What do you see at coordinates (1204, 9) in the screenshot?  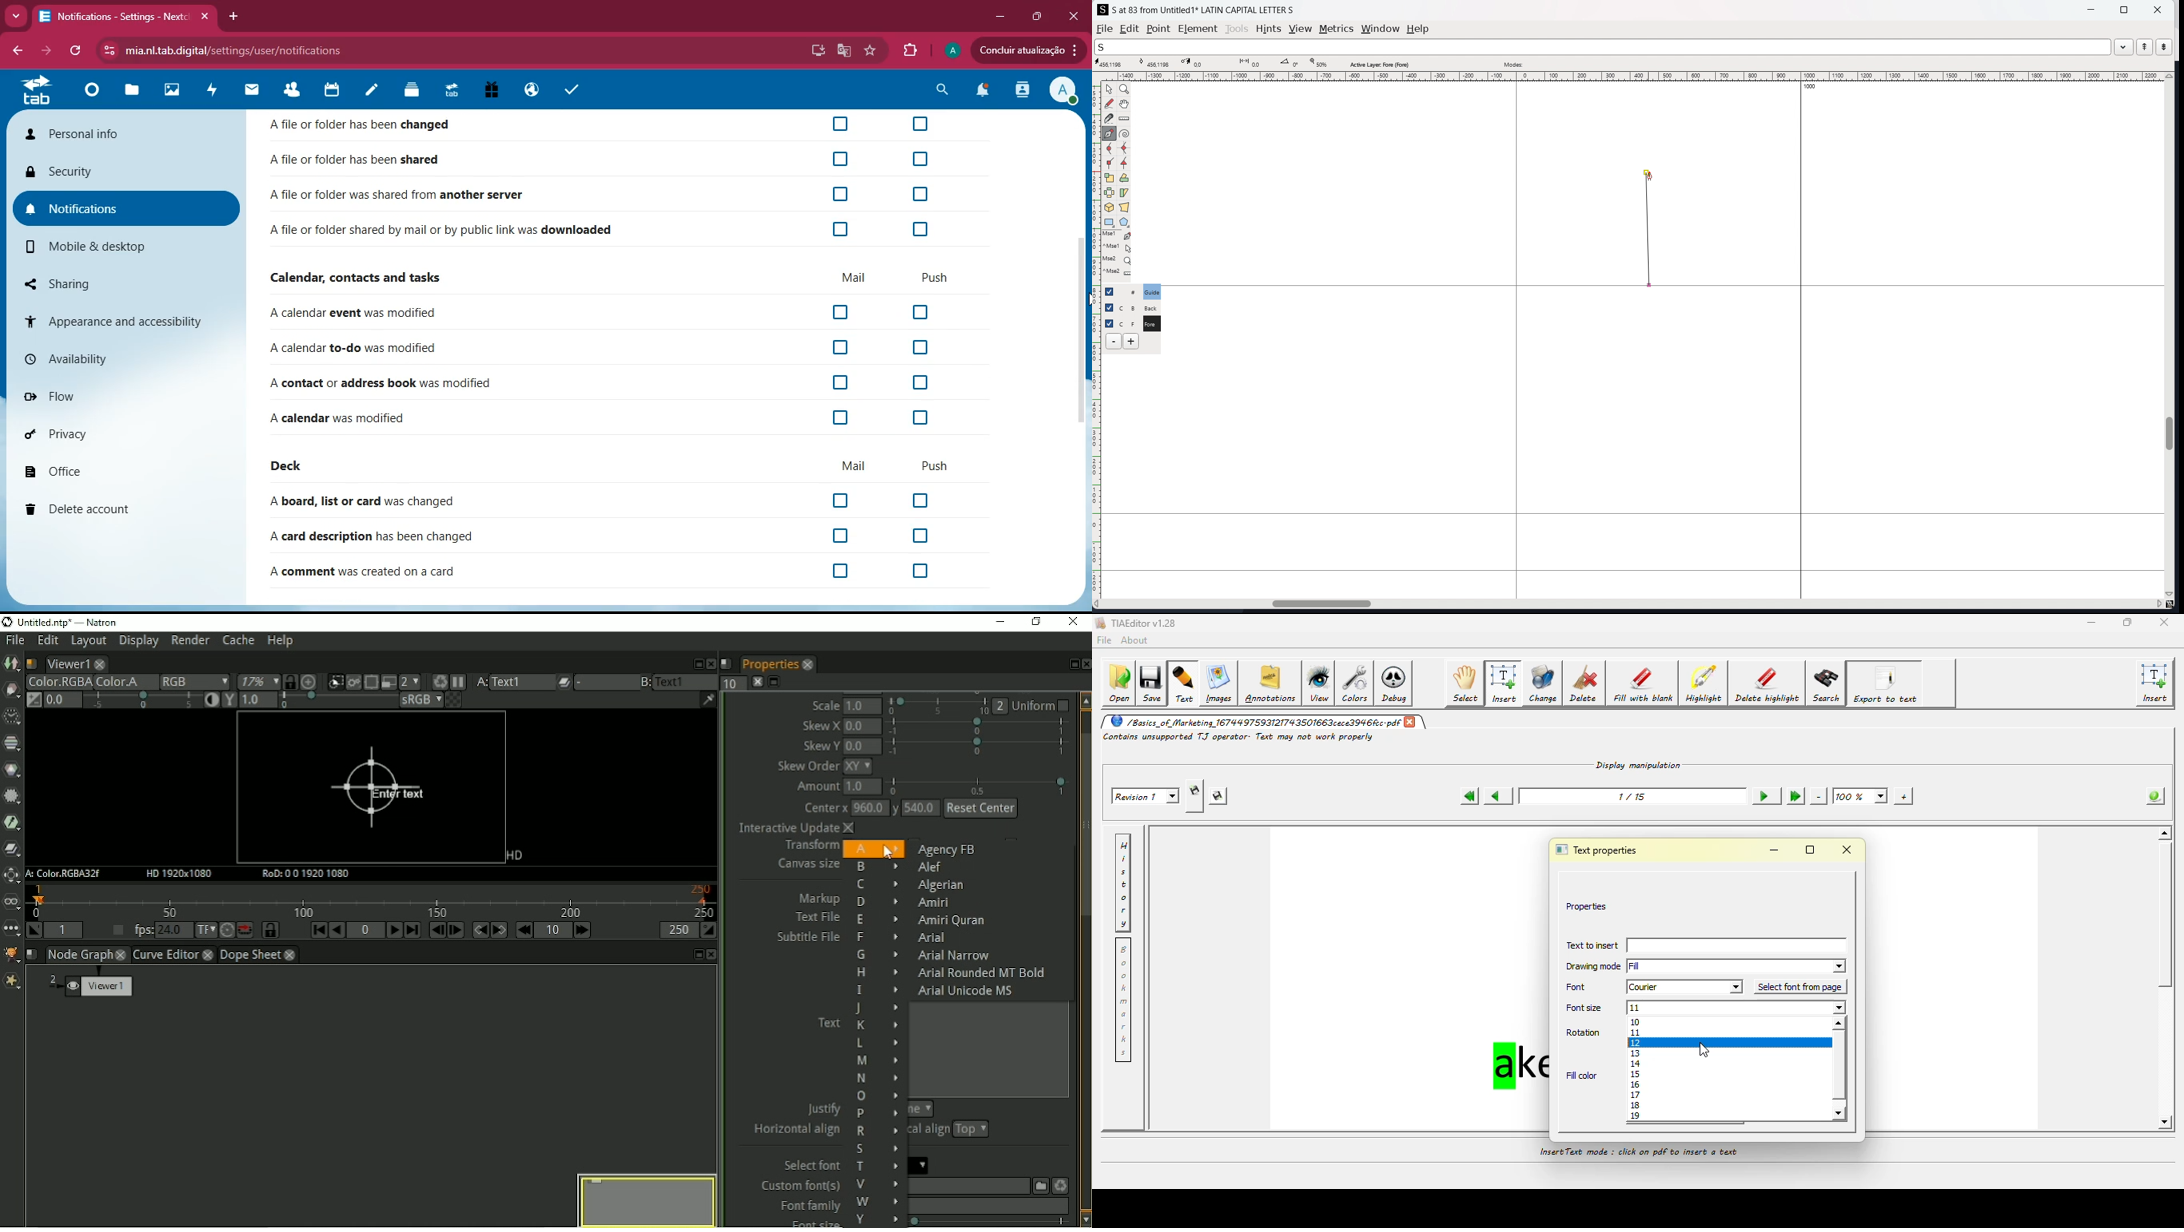 I see `S at 83 from Untitled 1 LATIN CAPITAL LETTER S` at bounding box center [1204, 9].